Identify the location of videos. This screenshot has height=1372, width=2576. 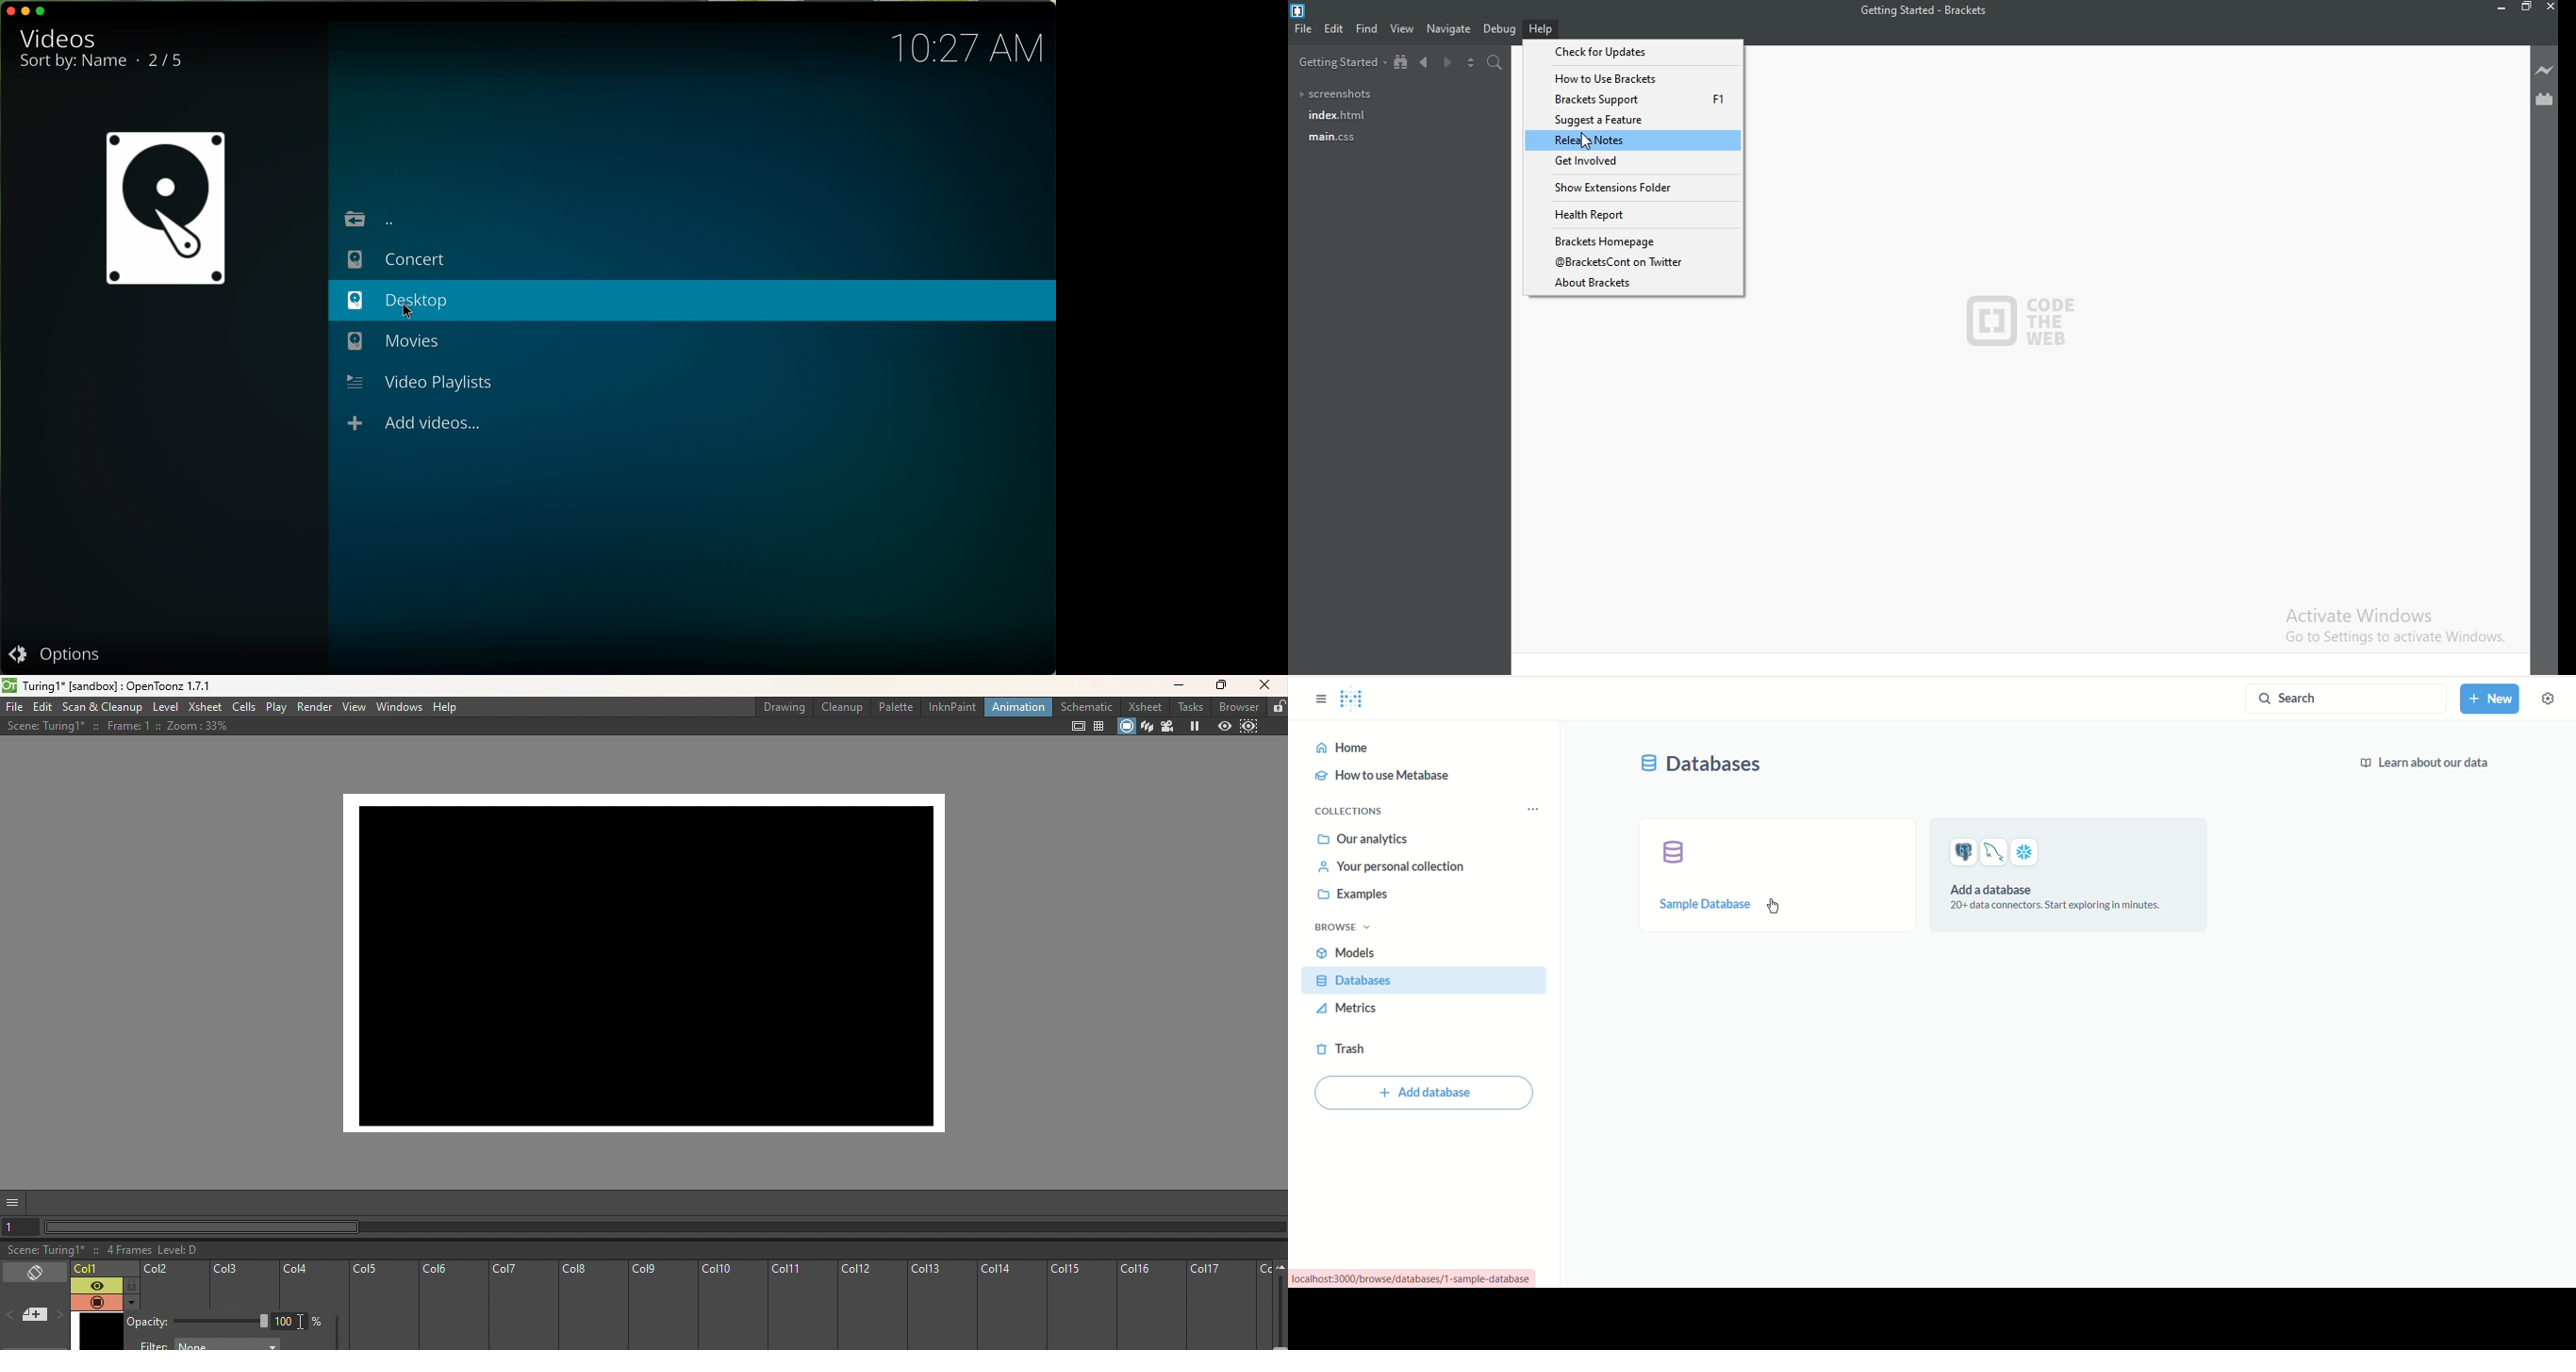
(53, 37).